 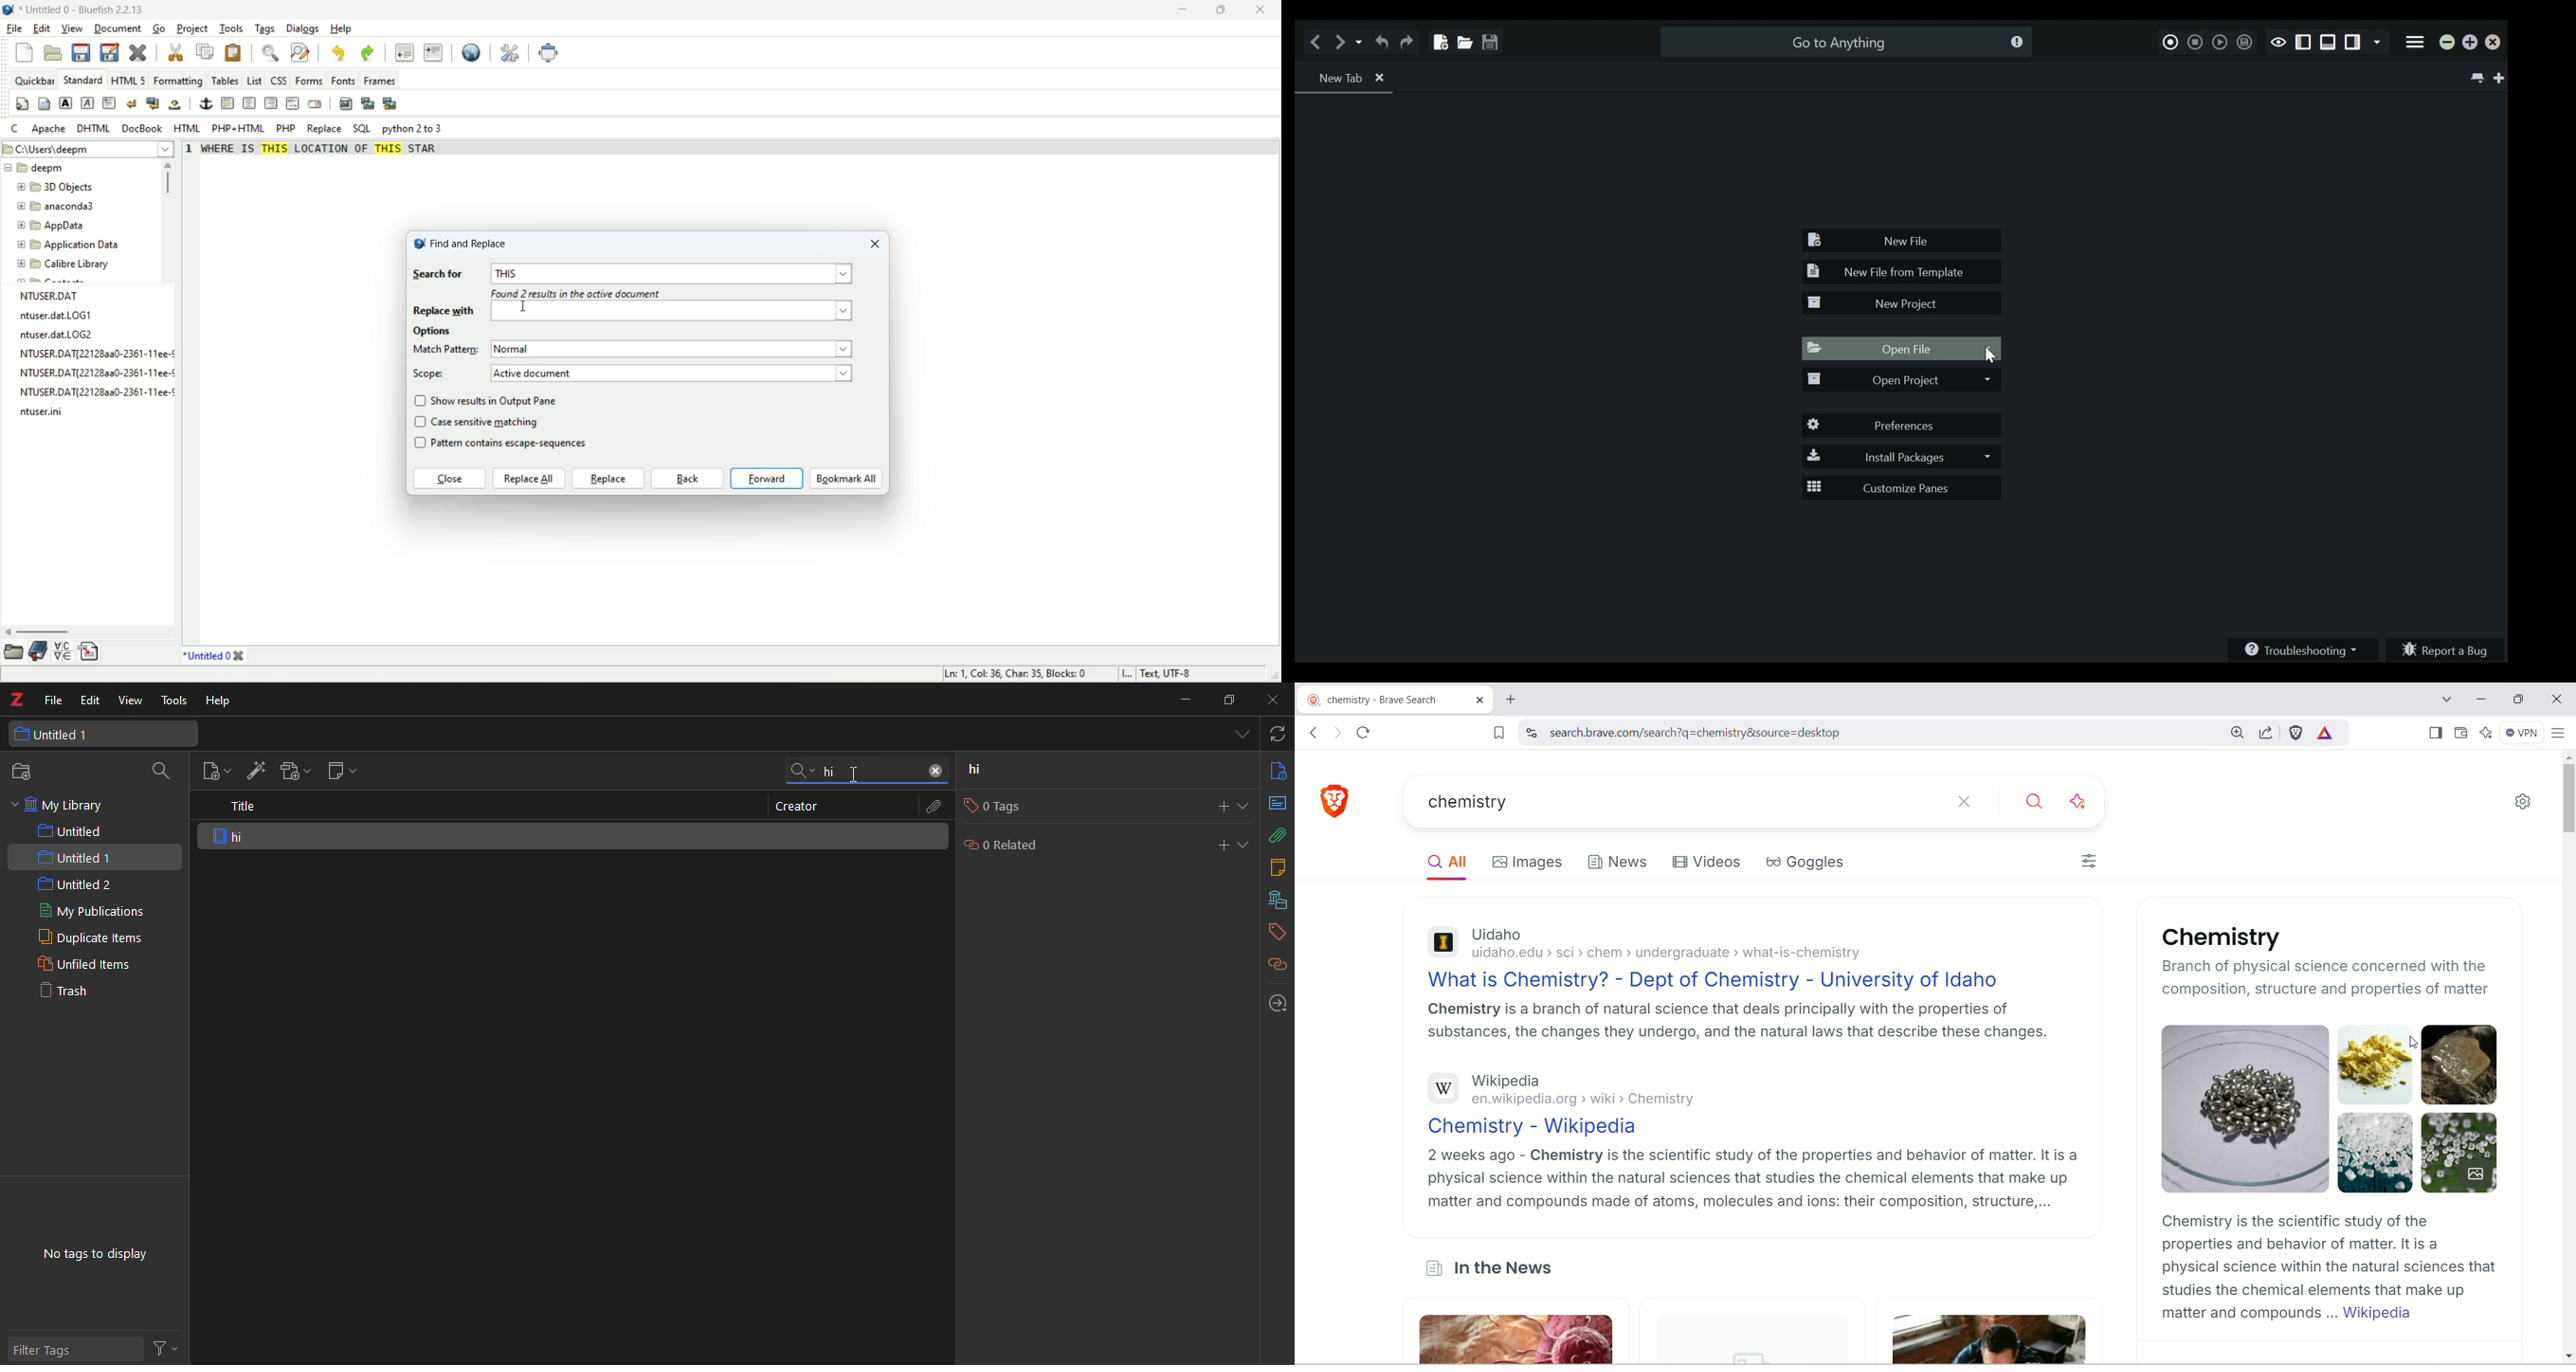 I want to click on hi, so click(x=984, y=772).